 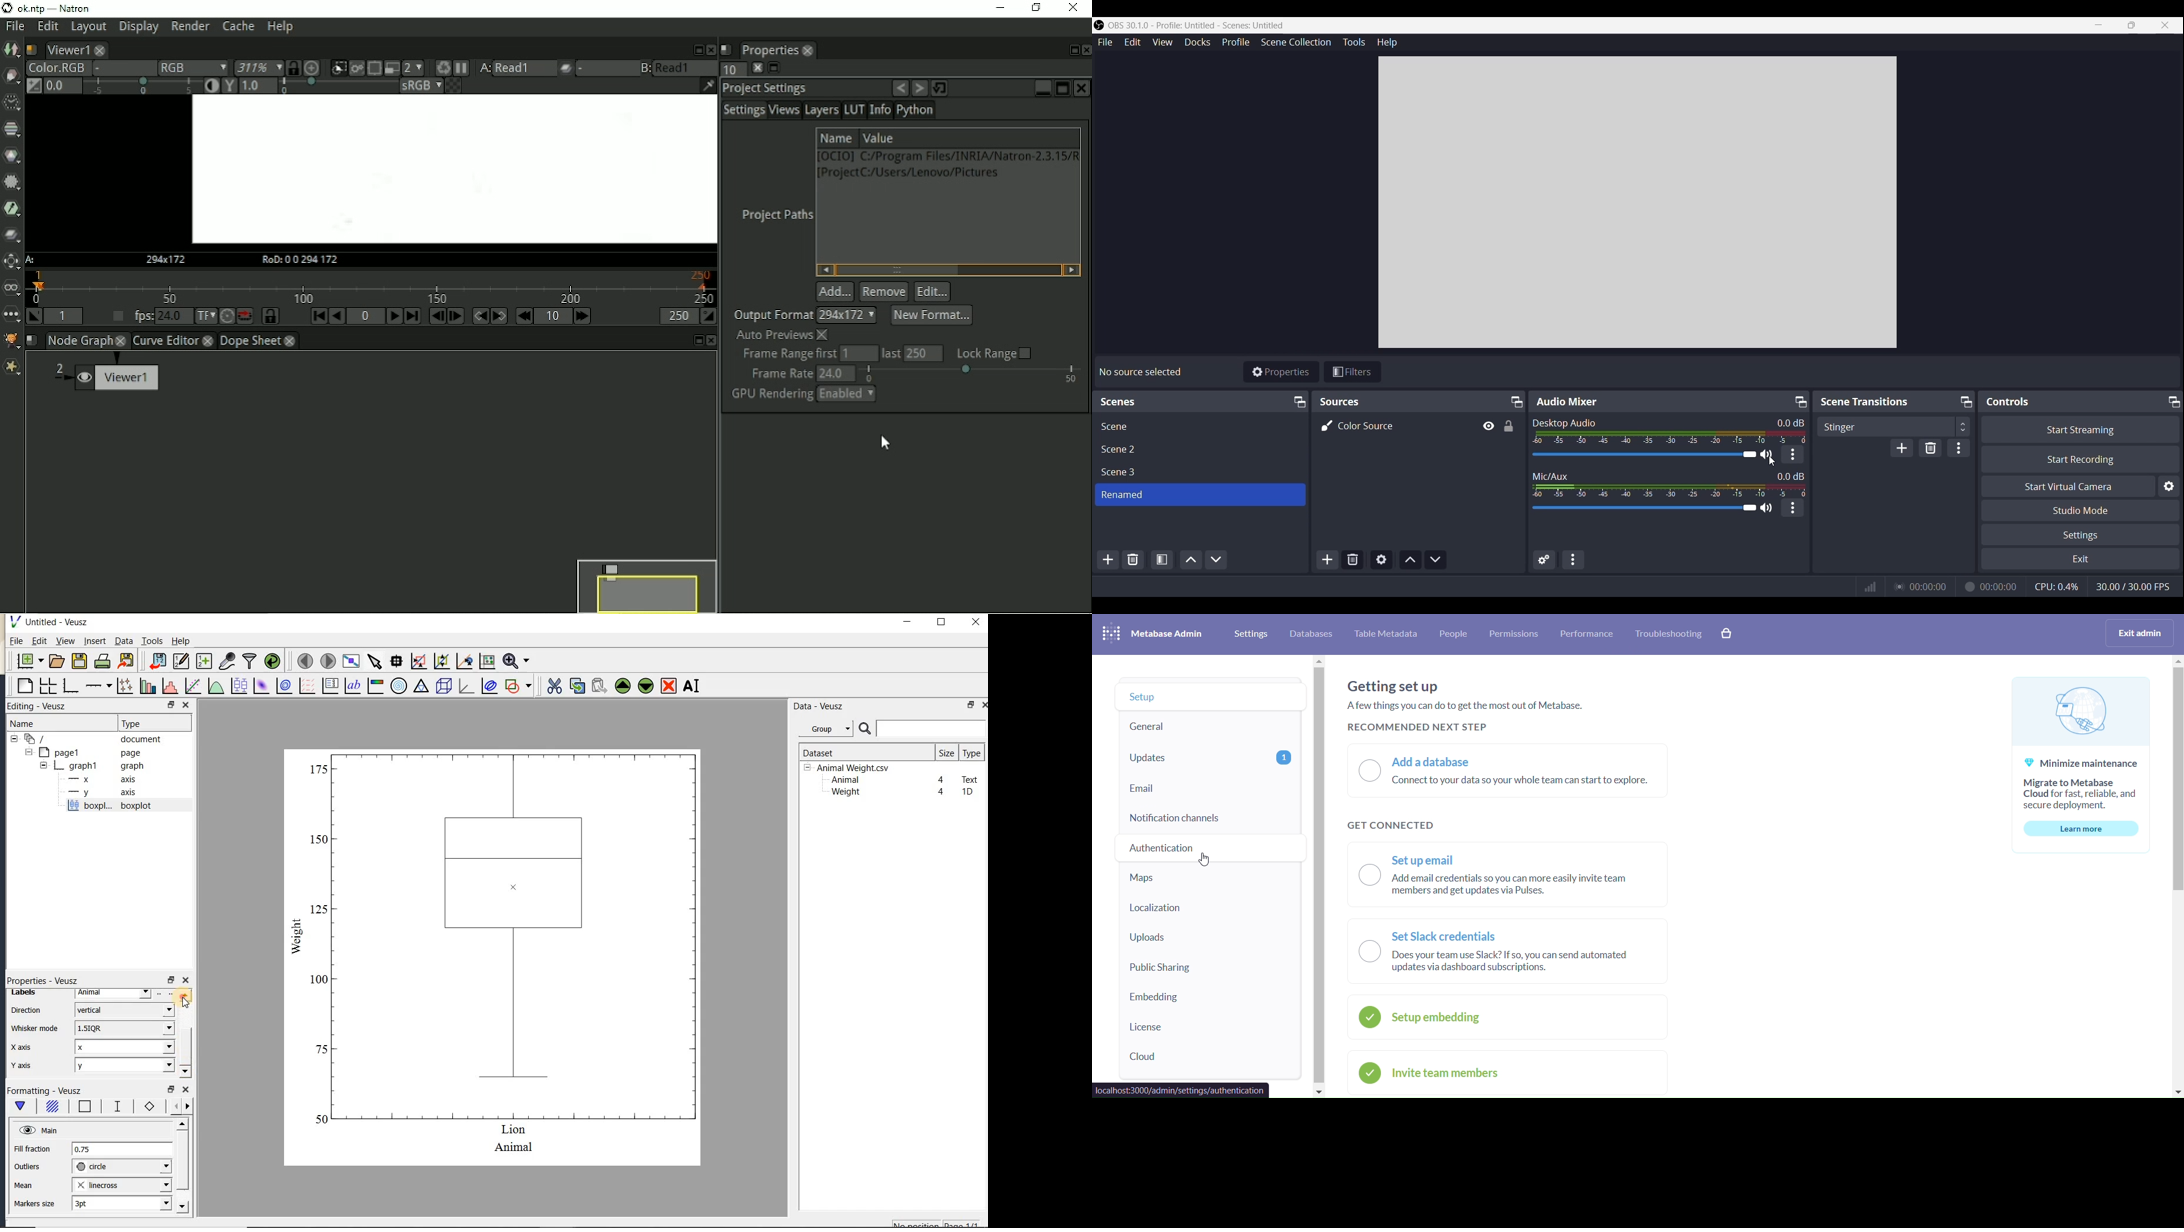 I want to click on Add new transition, so click(x=1902, y=447).